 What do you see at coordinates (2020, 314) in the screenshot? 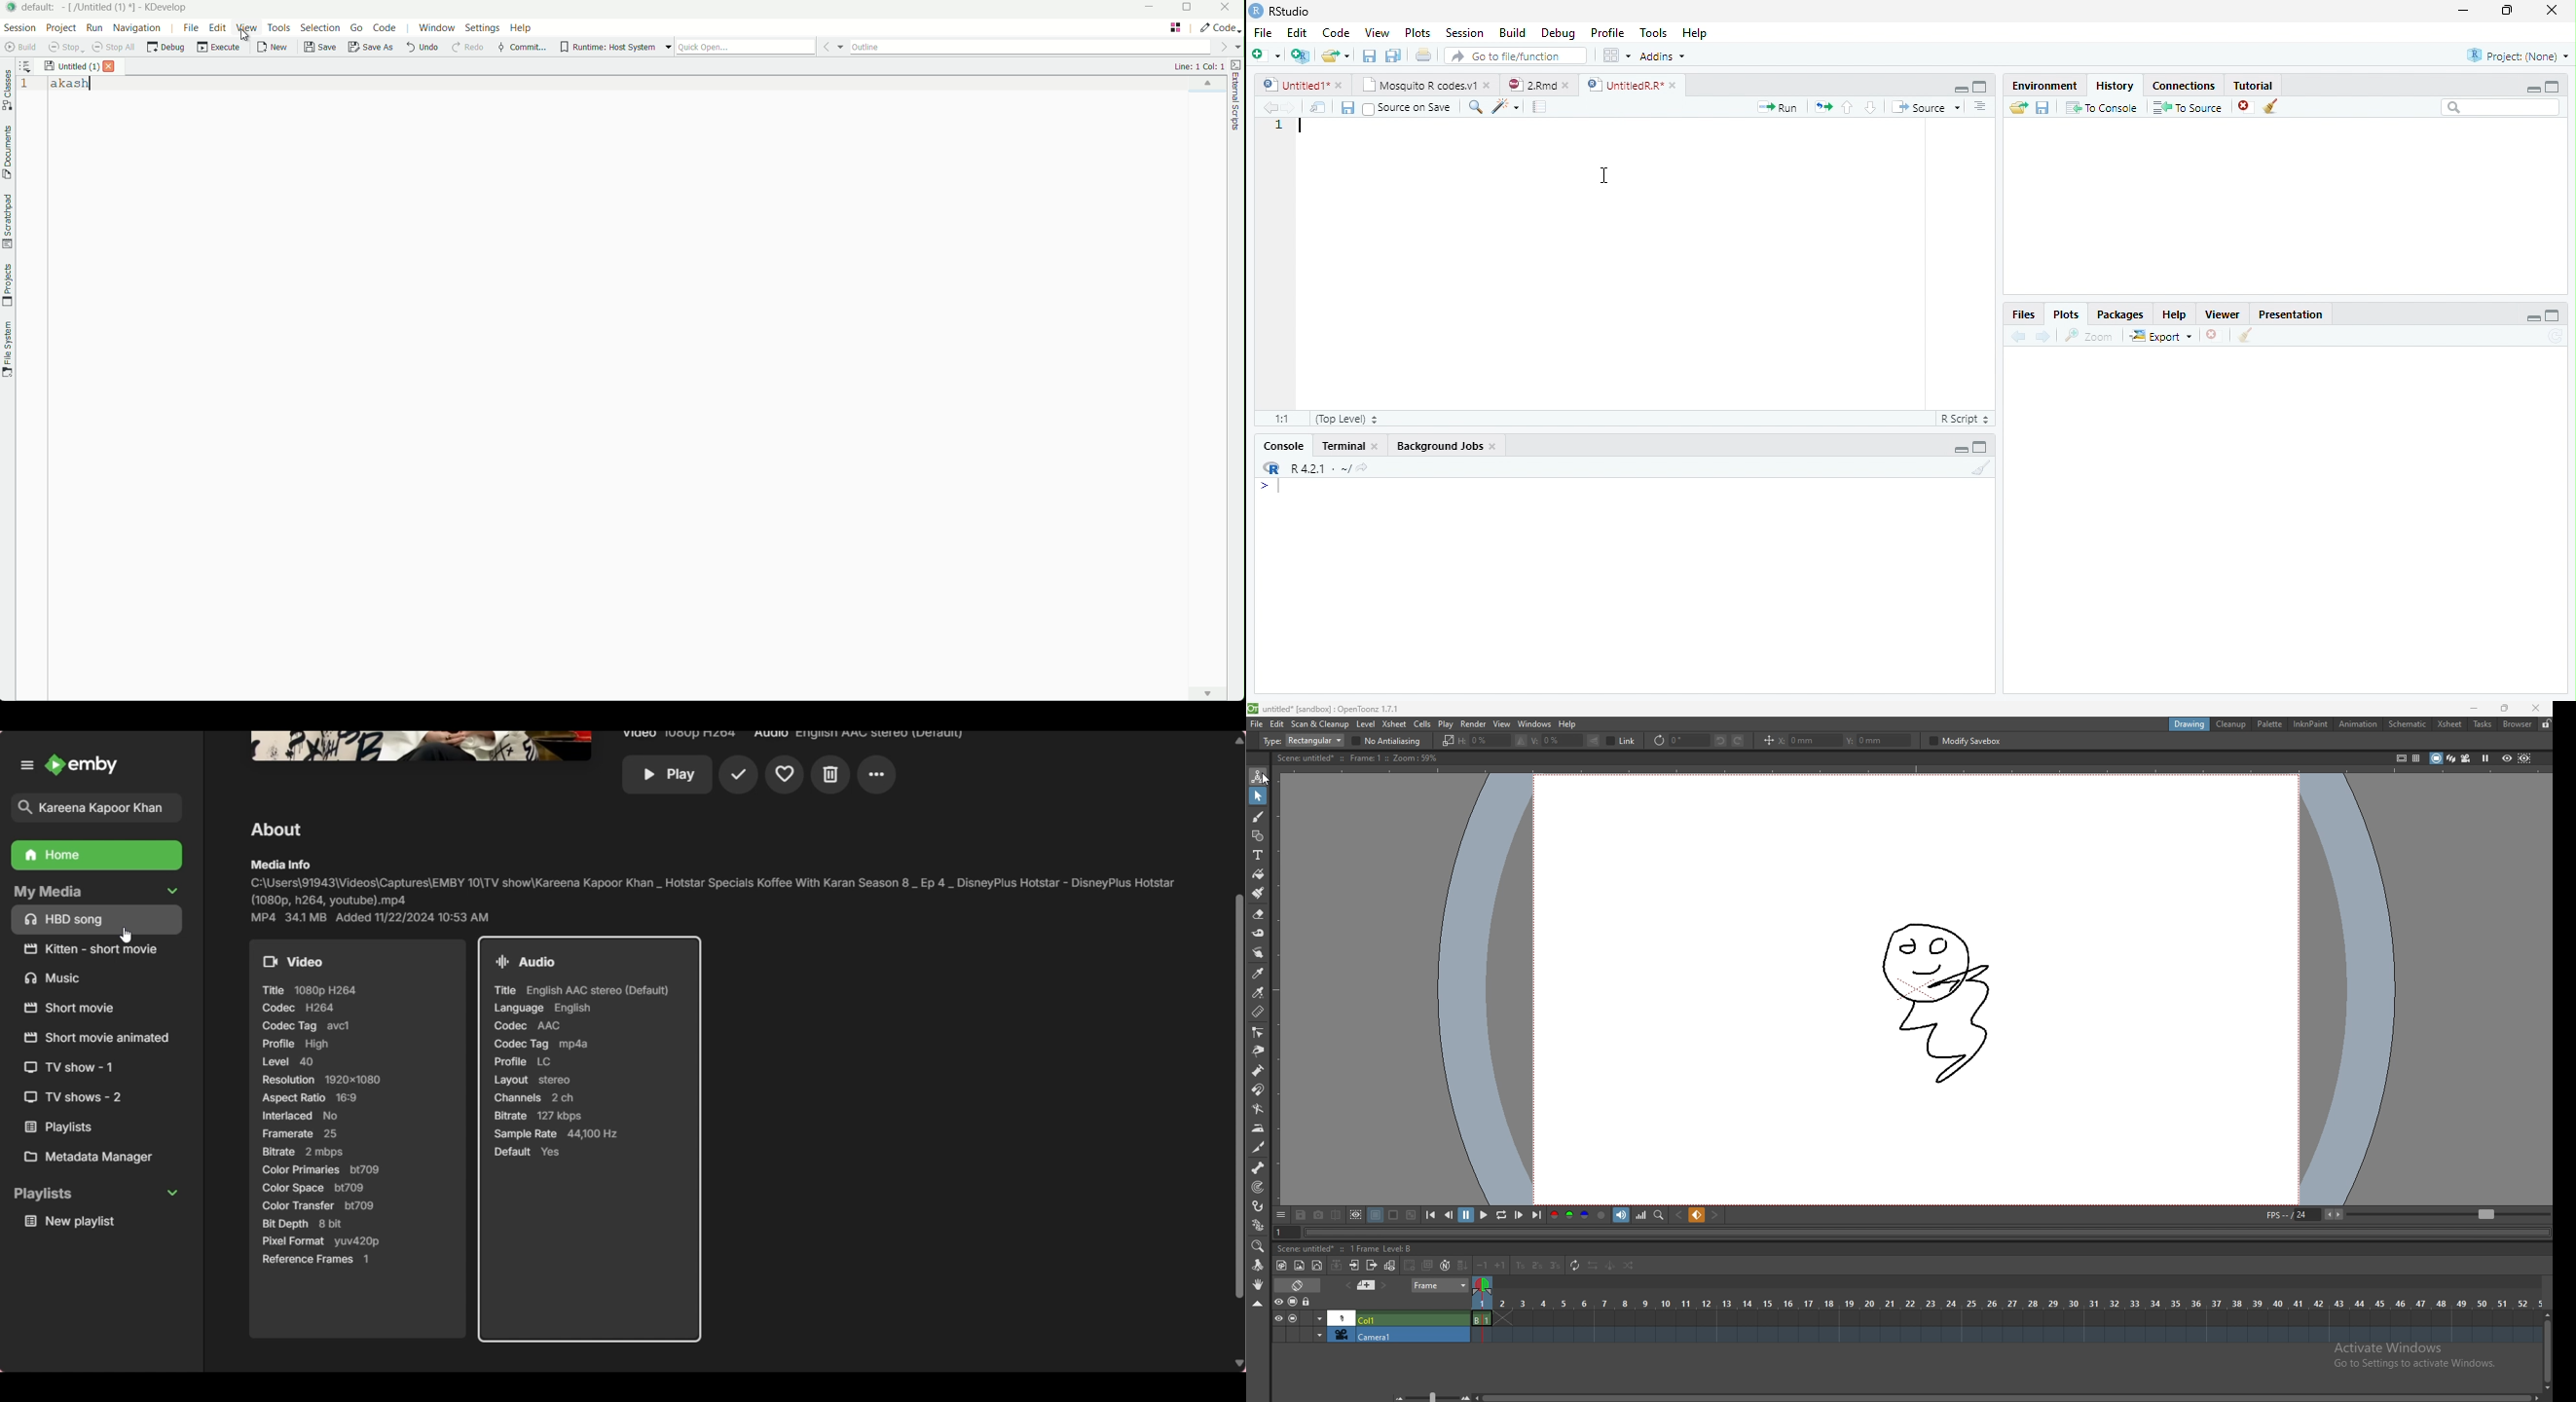
I see `Files,` at bounding box center [2020, 314].